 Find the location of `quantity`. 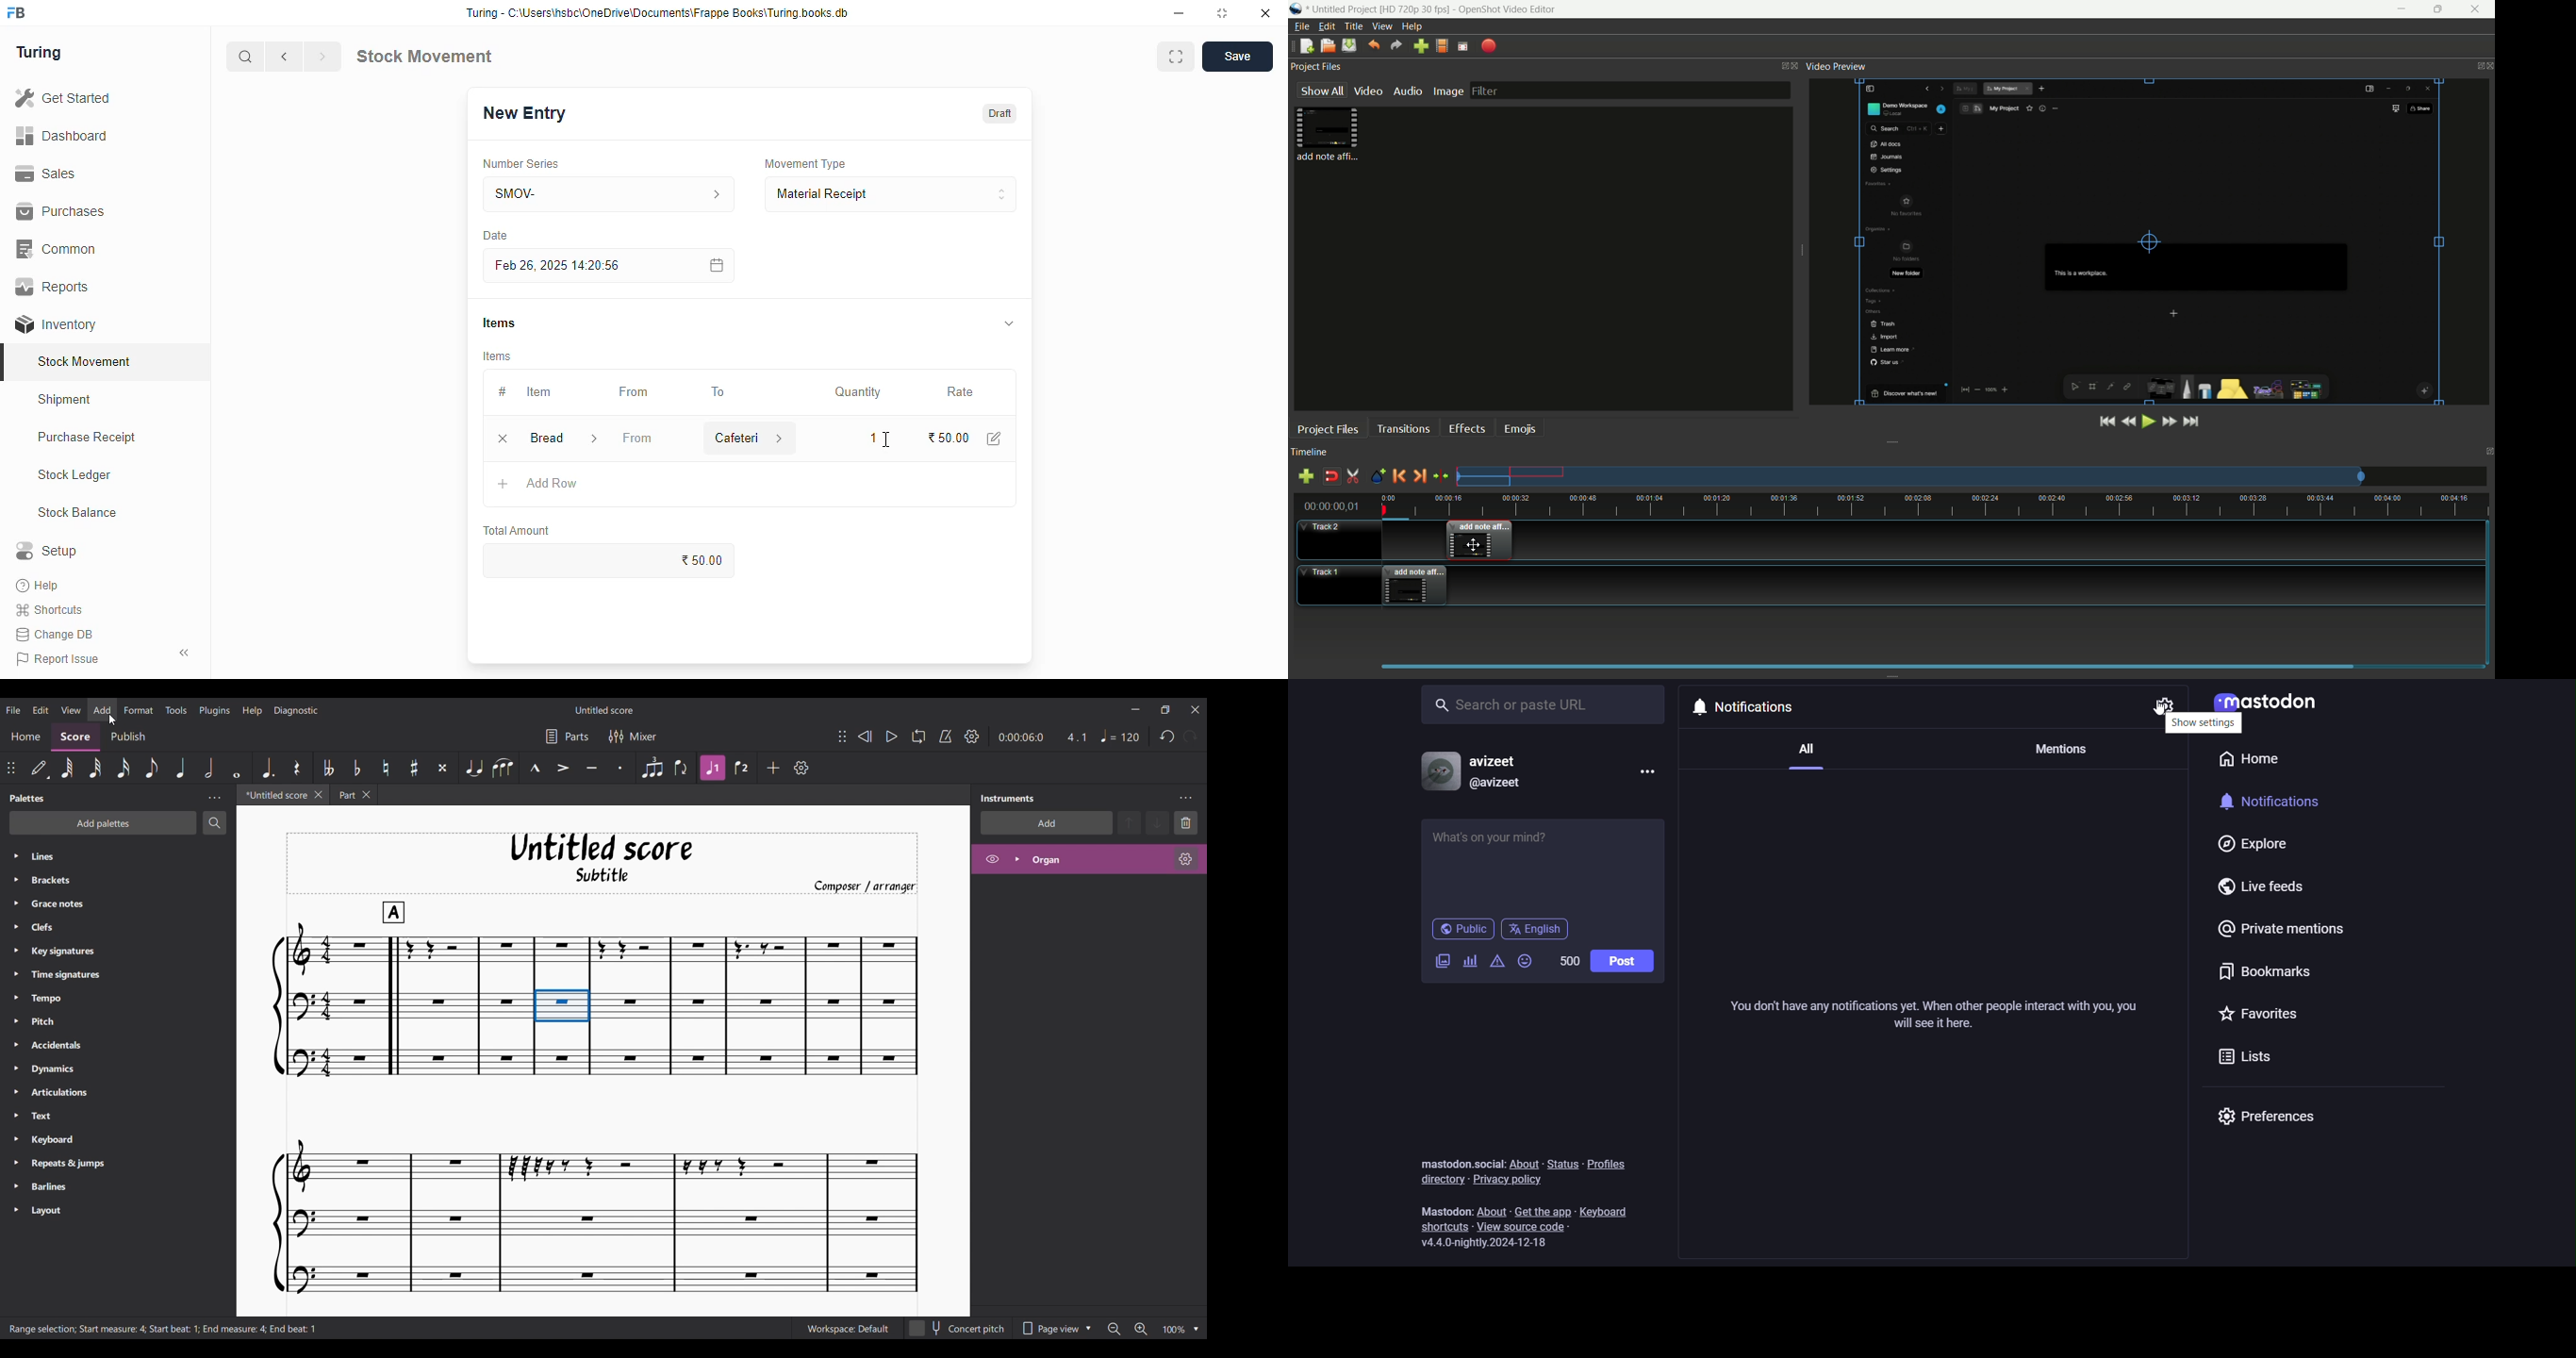

quantity is located at coordinates (858, 392).